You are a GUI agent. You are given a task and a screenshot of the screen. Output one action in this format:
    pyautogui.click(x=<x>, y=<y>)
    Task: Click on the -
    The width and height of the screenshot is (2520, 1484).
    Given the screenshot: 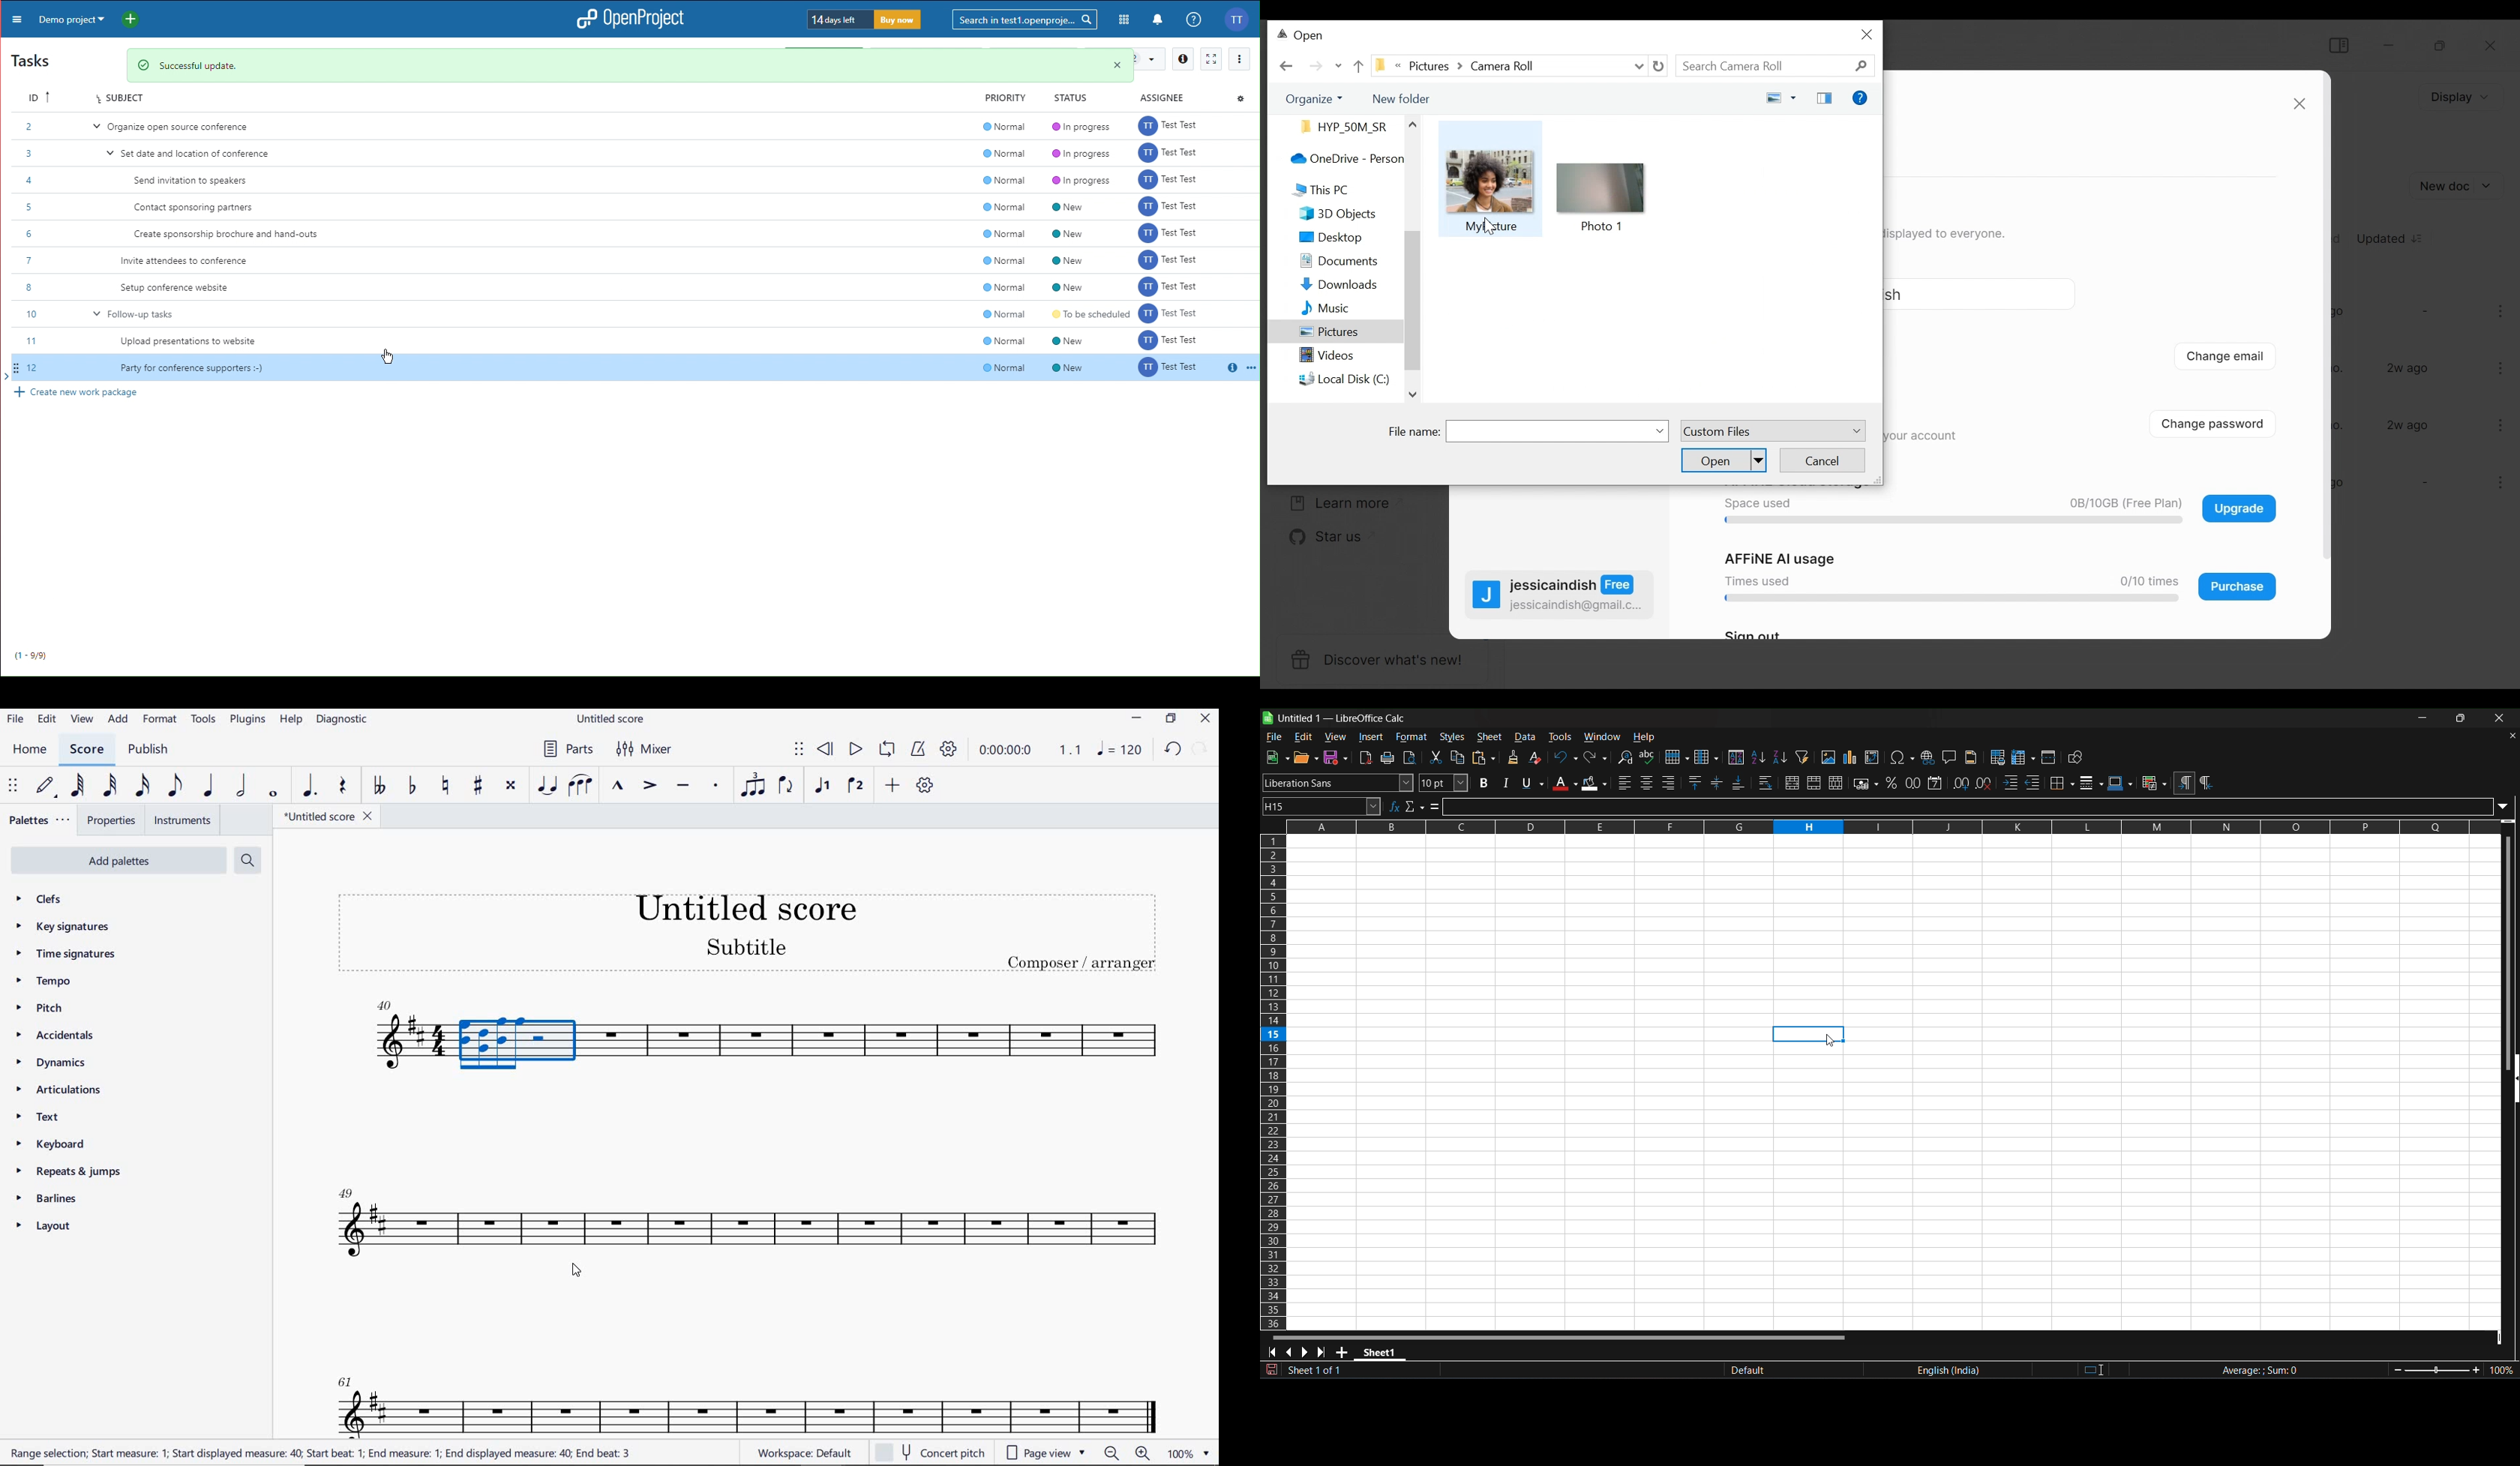 What is the action you would take?
    pyautogui.click(x=2424, y=310)
    